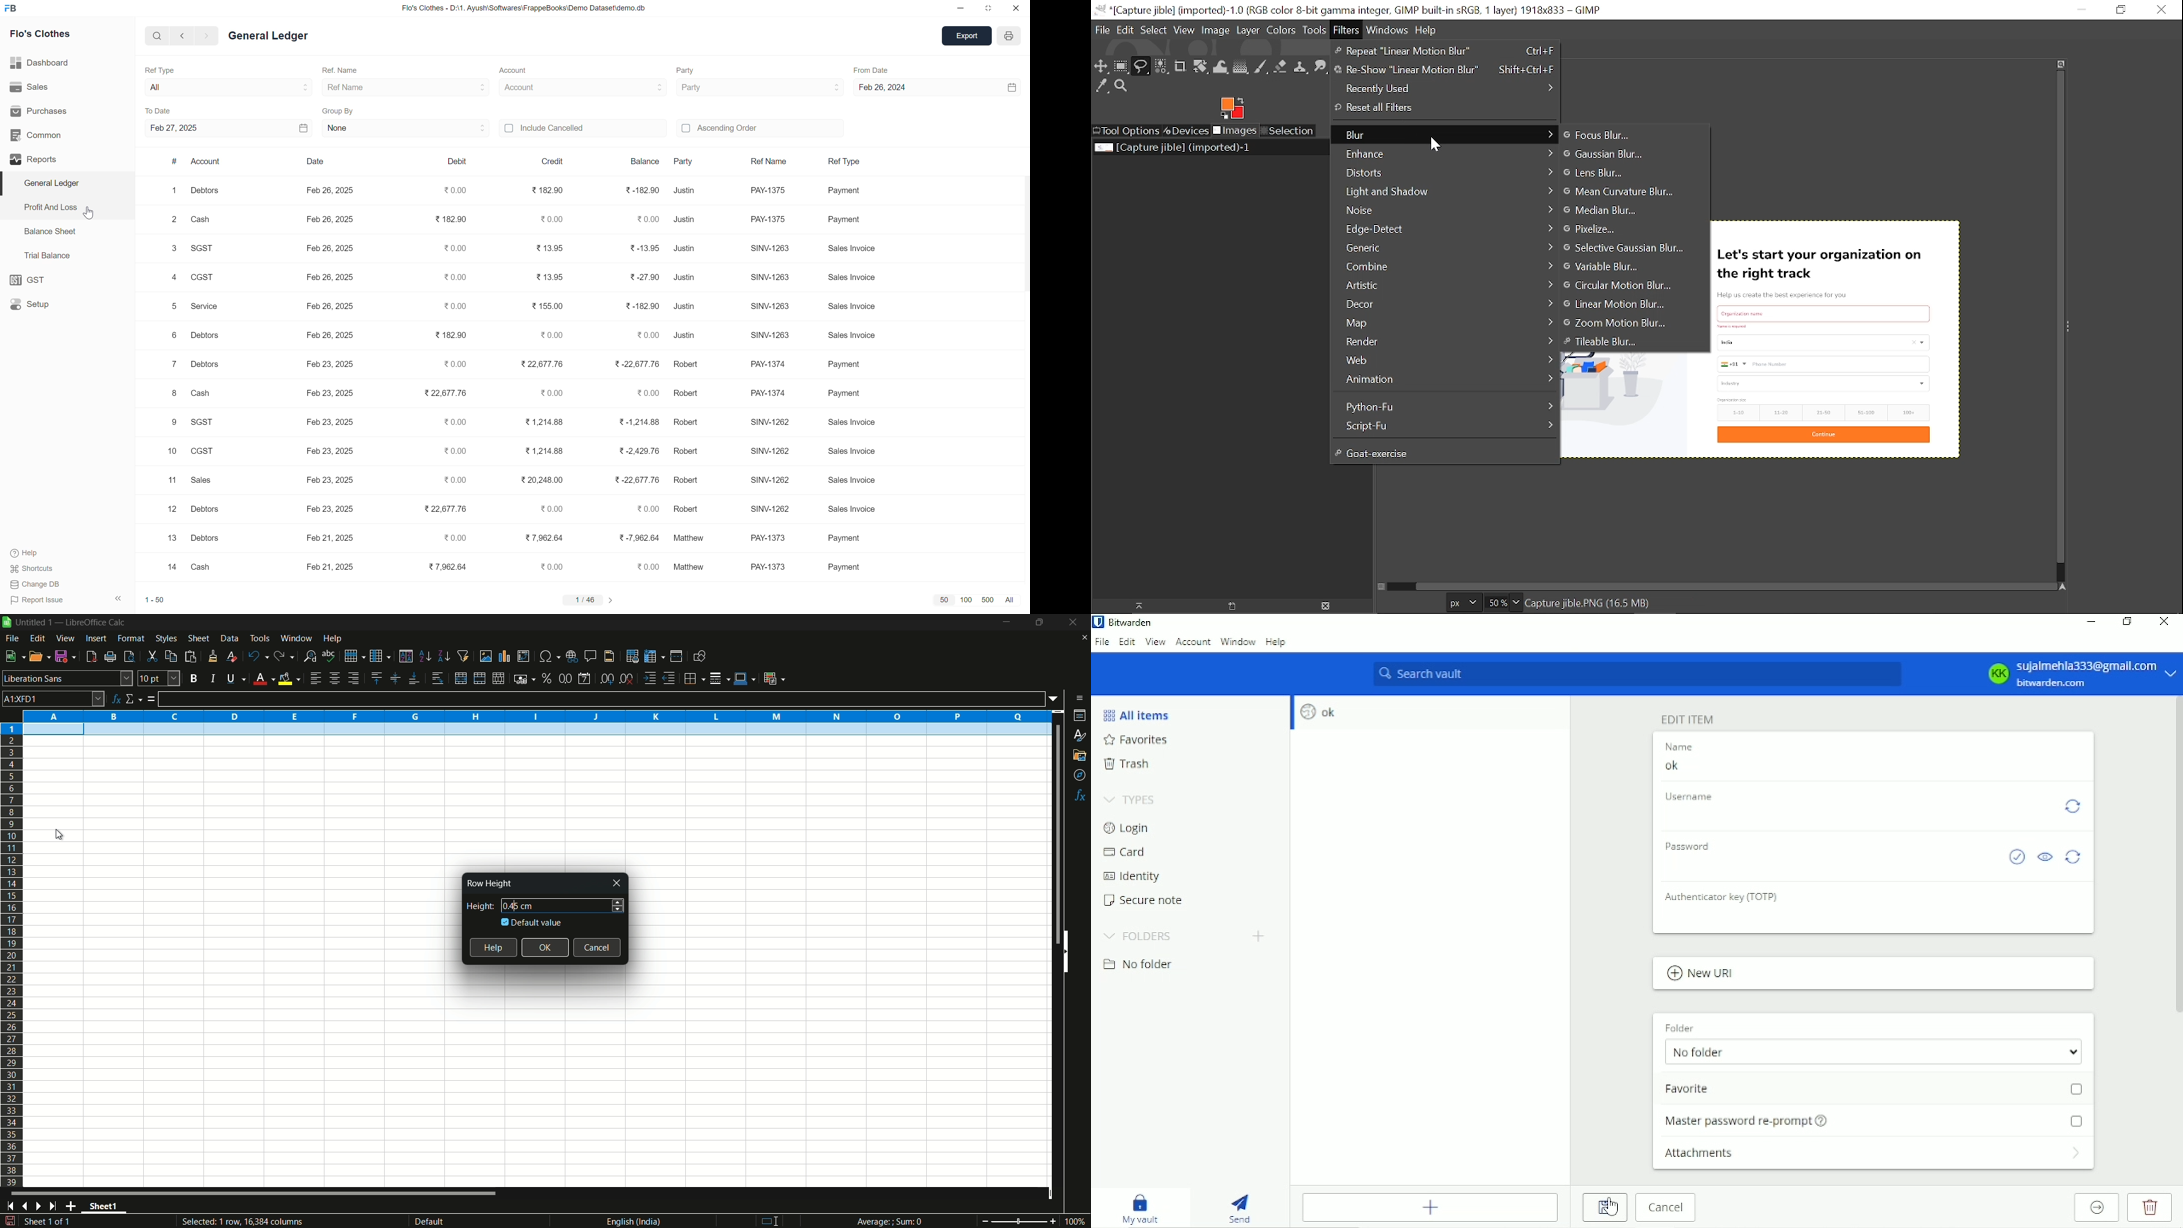  What do you see at coordinates (642, 248) in the screenshot?
I see `₹-13.95` at bounding box center [642, 248].